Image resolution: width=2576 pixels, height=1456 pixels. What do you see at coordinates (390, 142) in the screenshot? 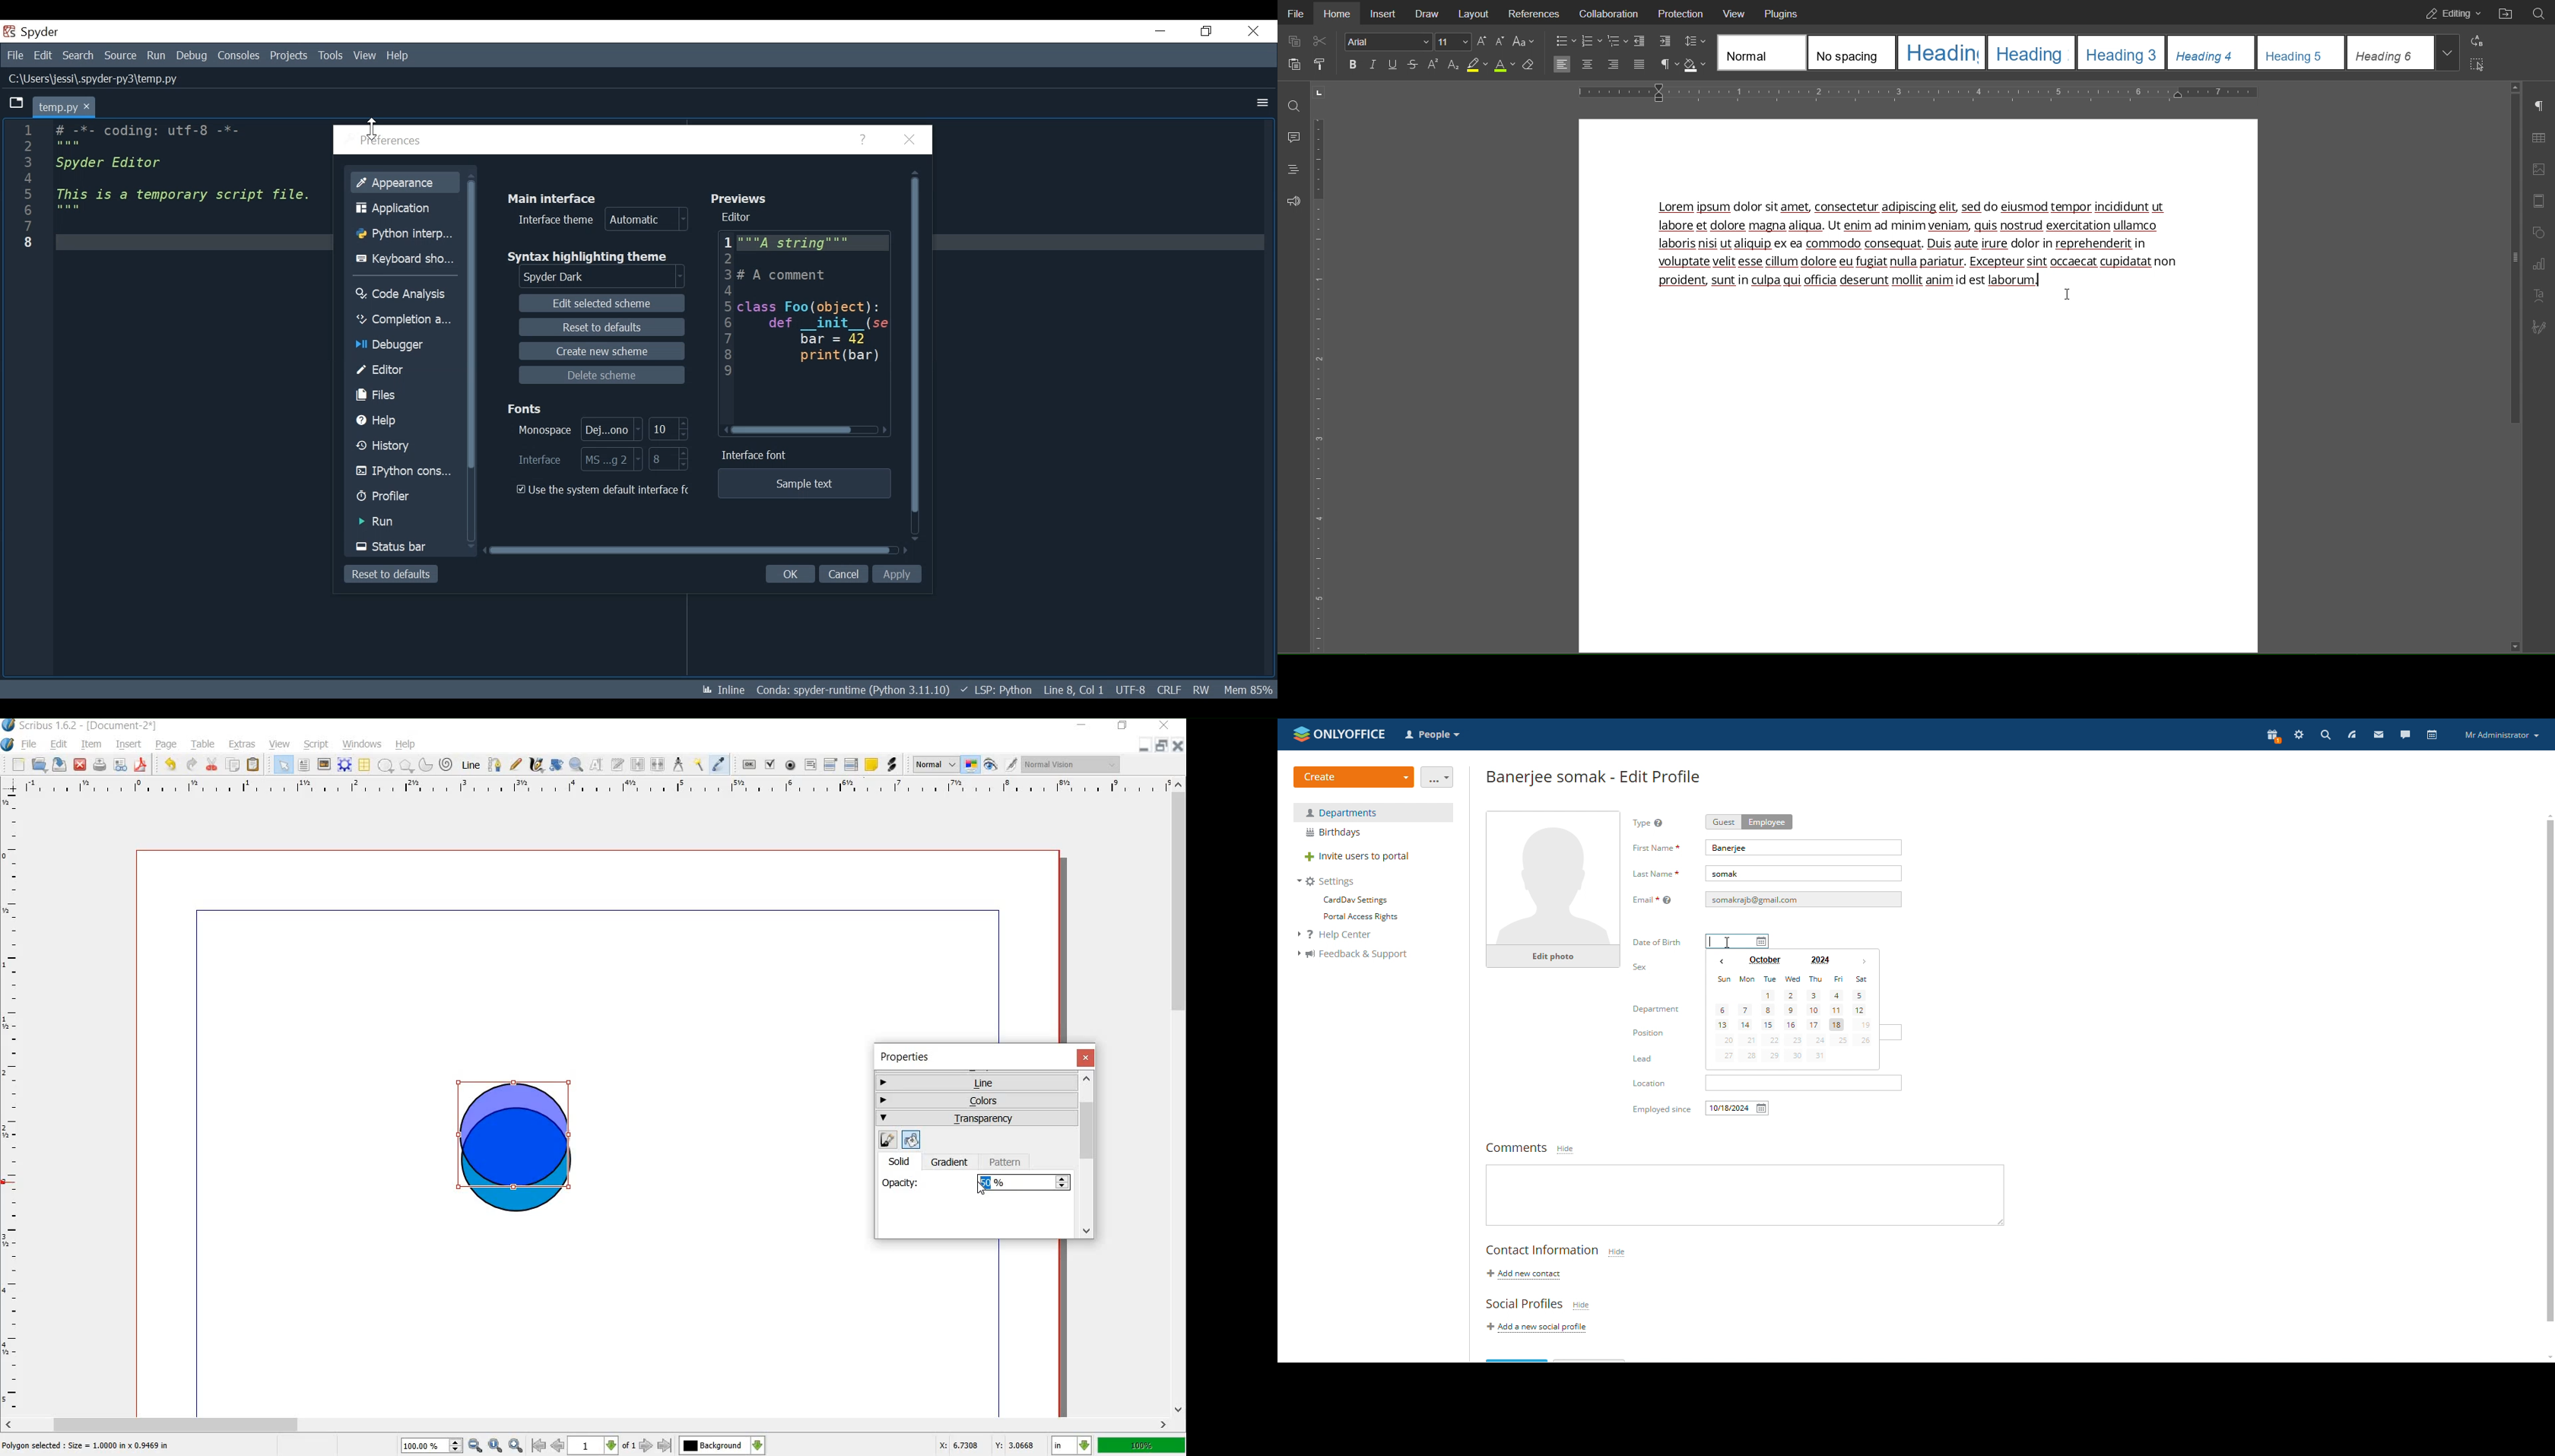
I see `Preferences` at bounding box center [390, 142].